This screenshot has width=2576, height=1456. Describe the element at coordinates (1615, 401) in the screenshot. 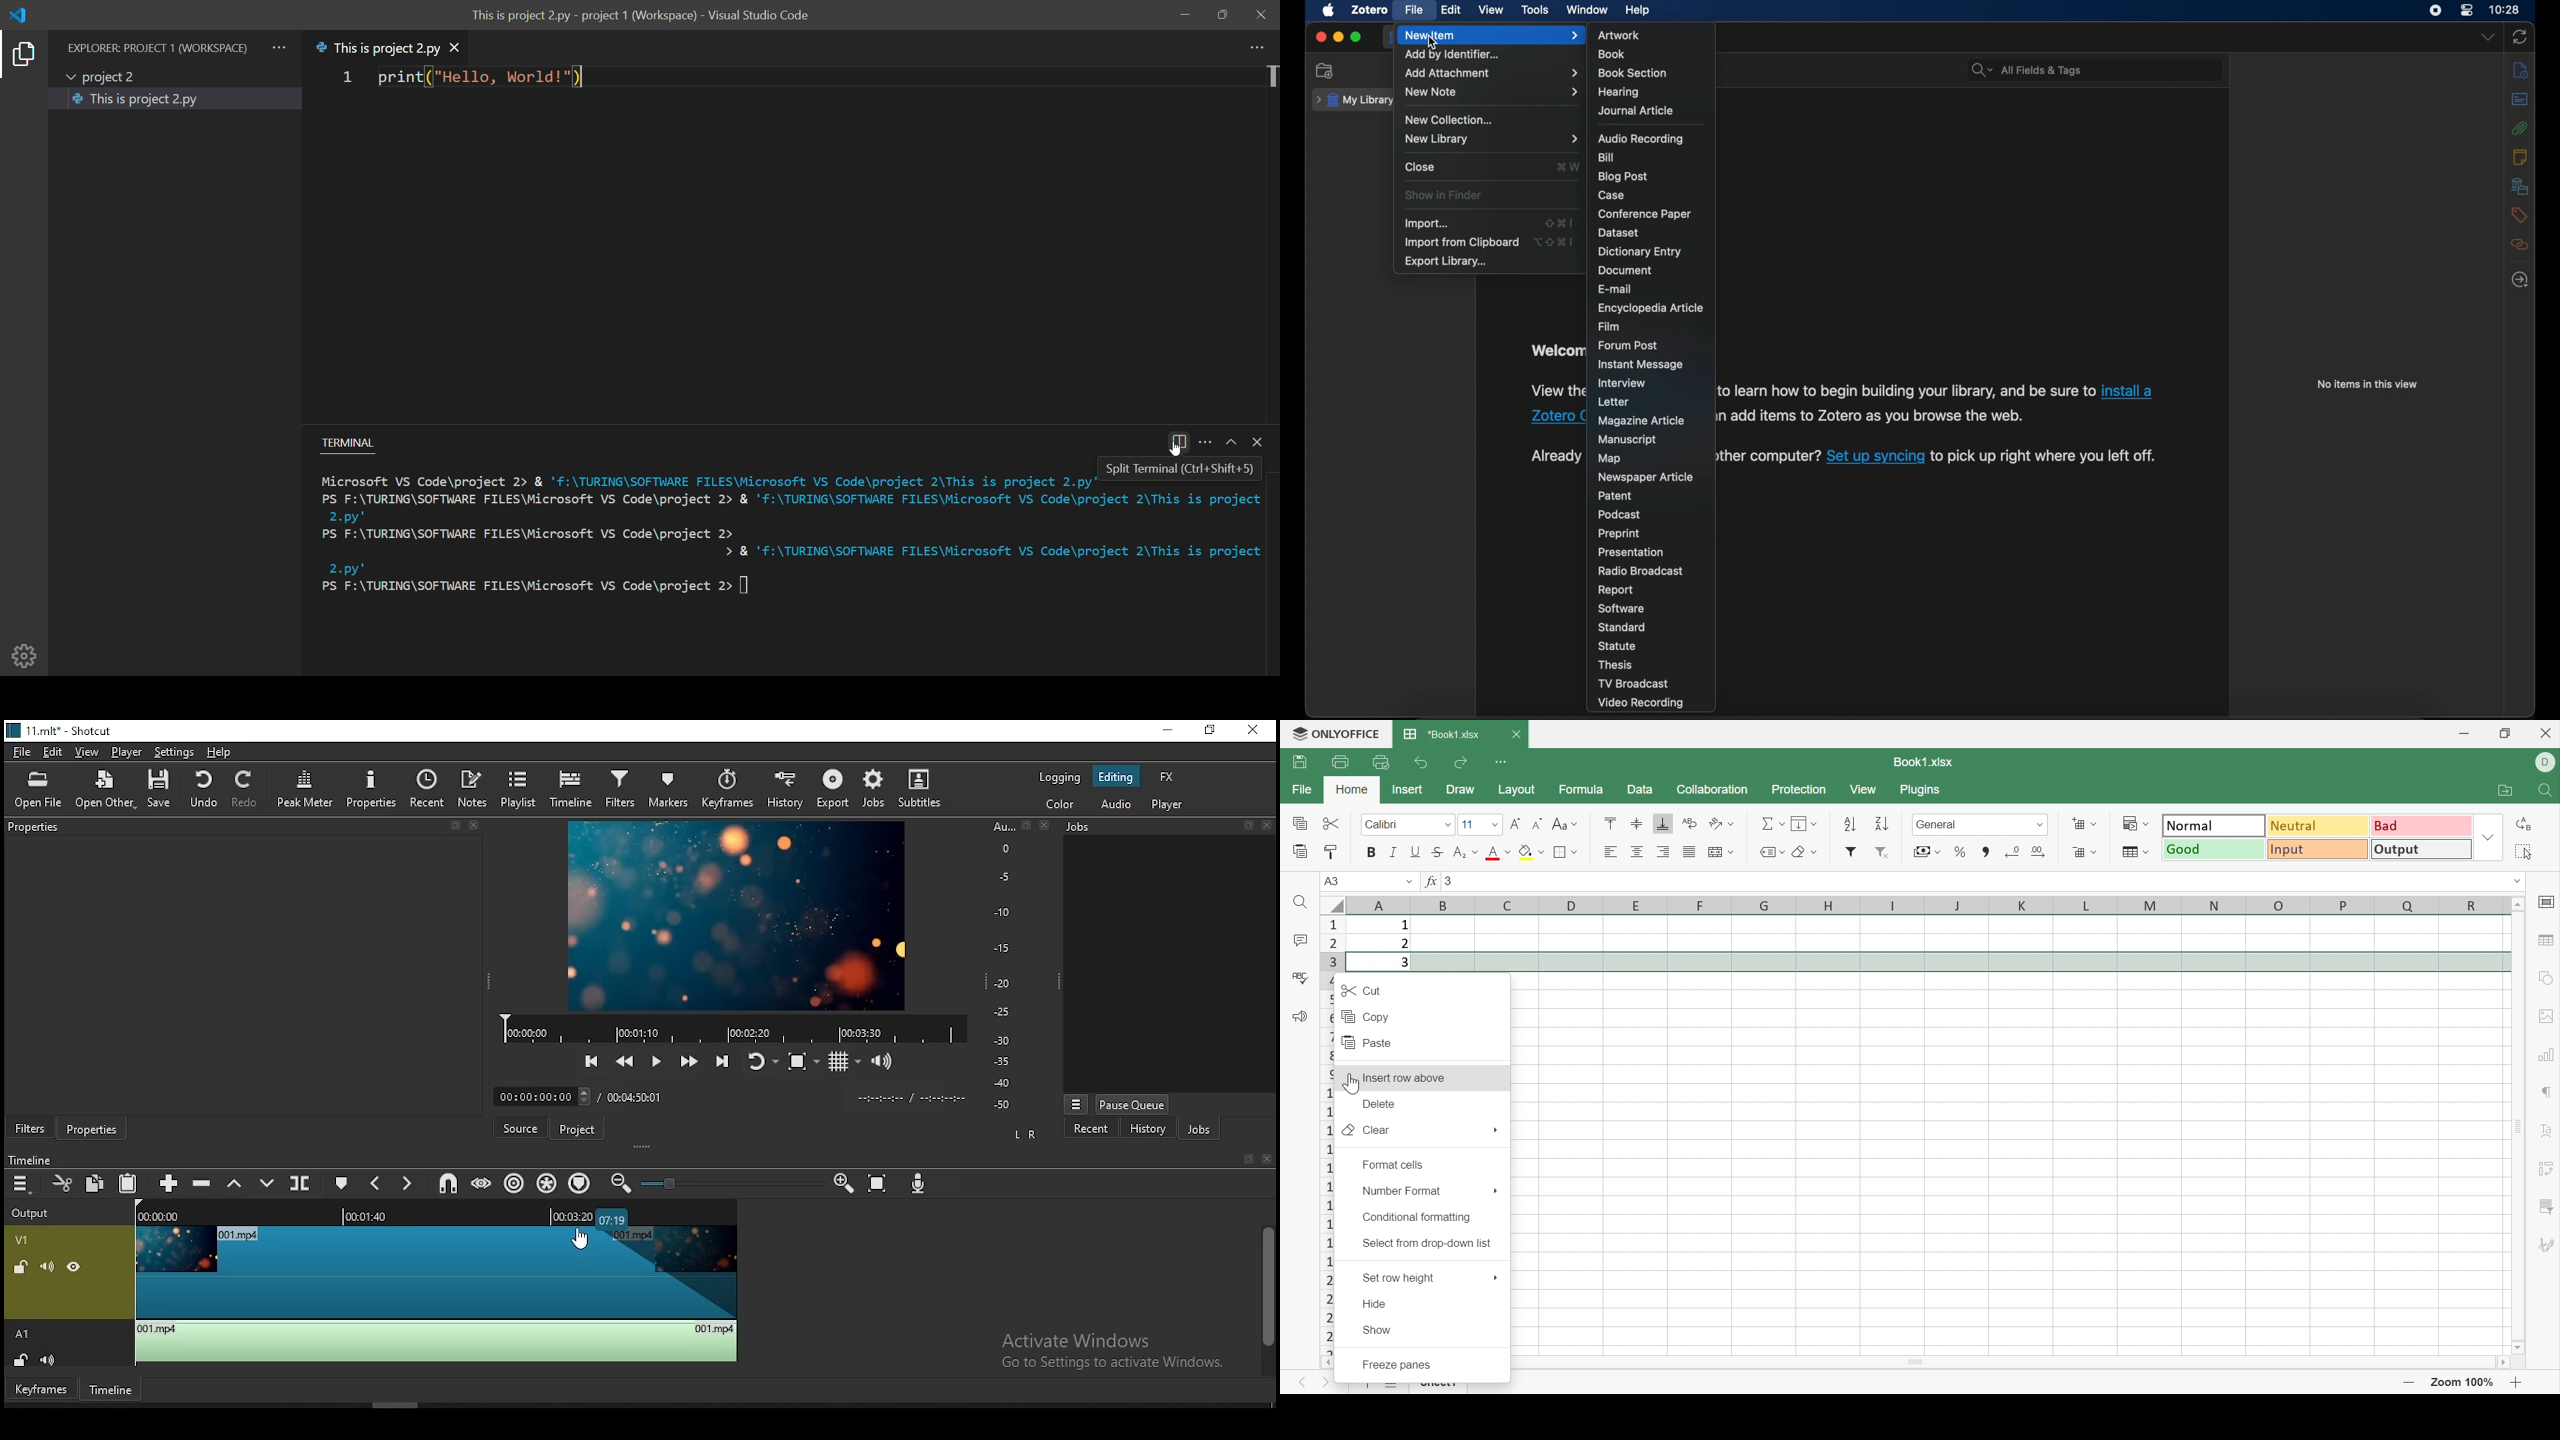

I see `letter` at that location.